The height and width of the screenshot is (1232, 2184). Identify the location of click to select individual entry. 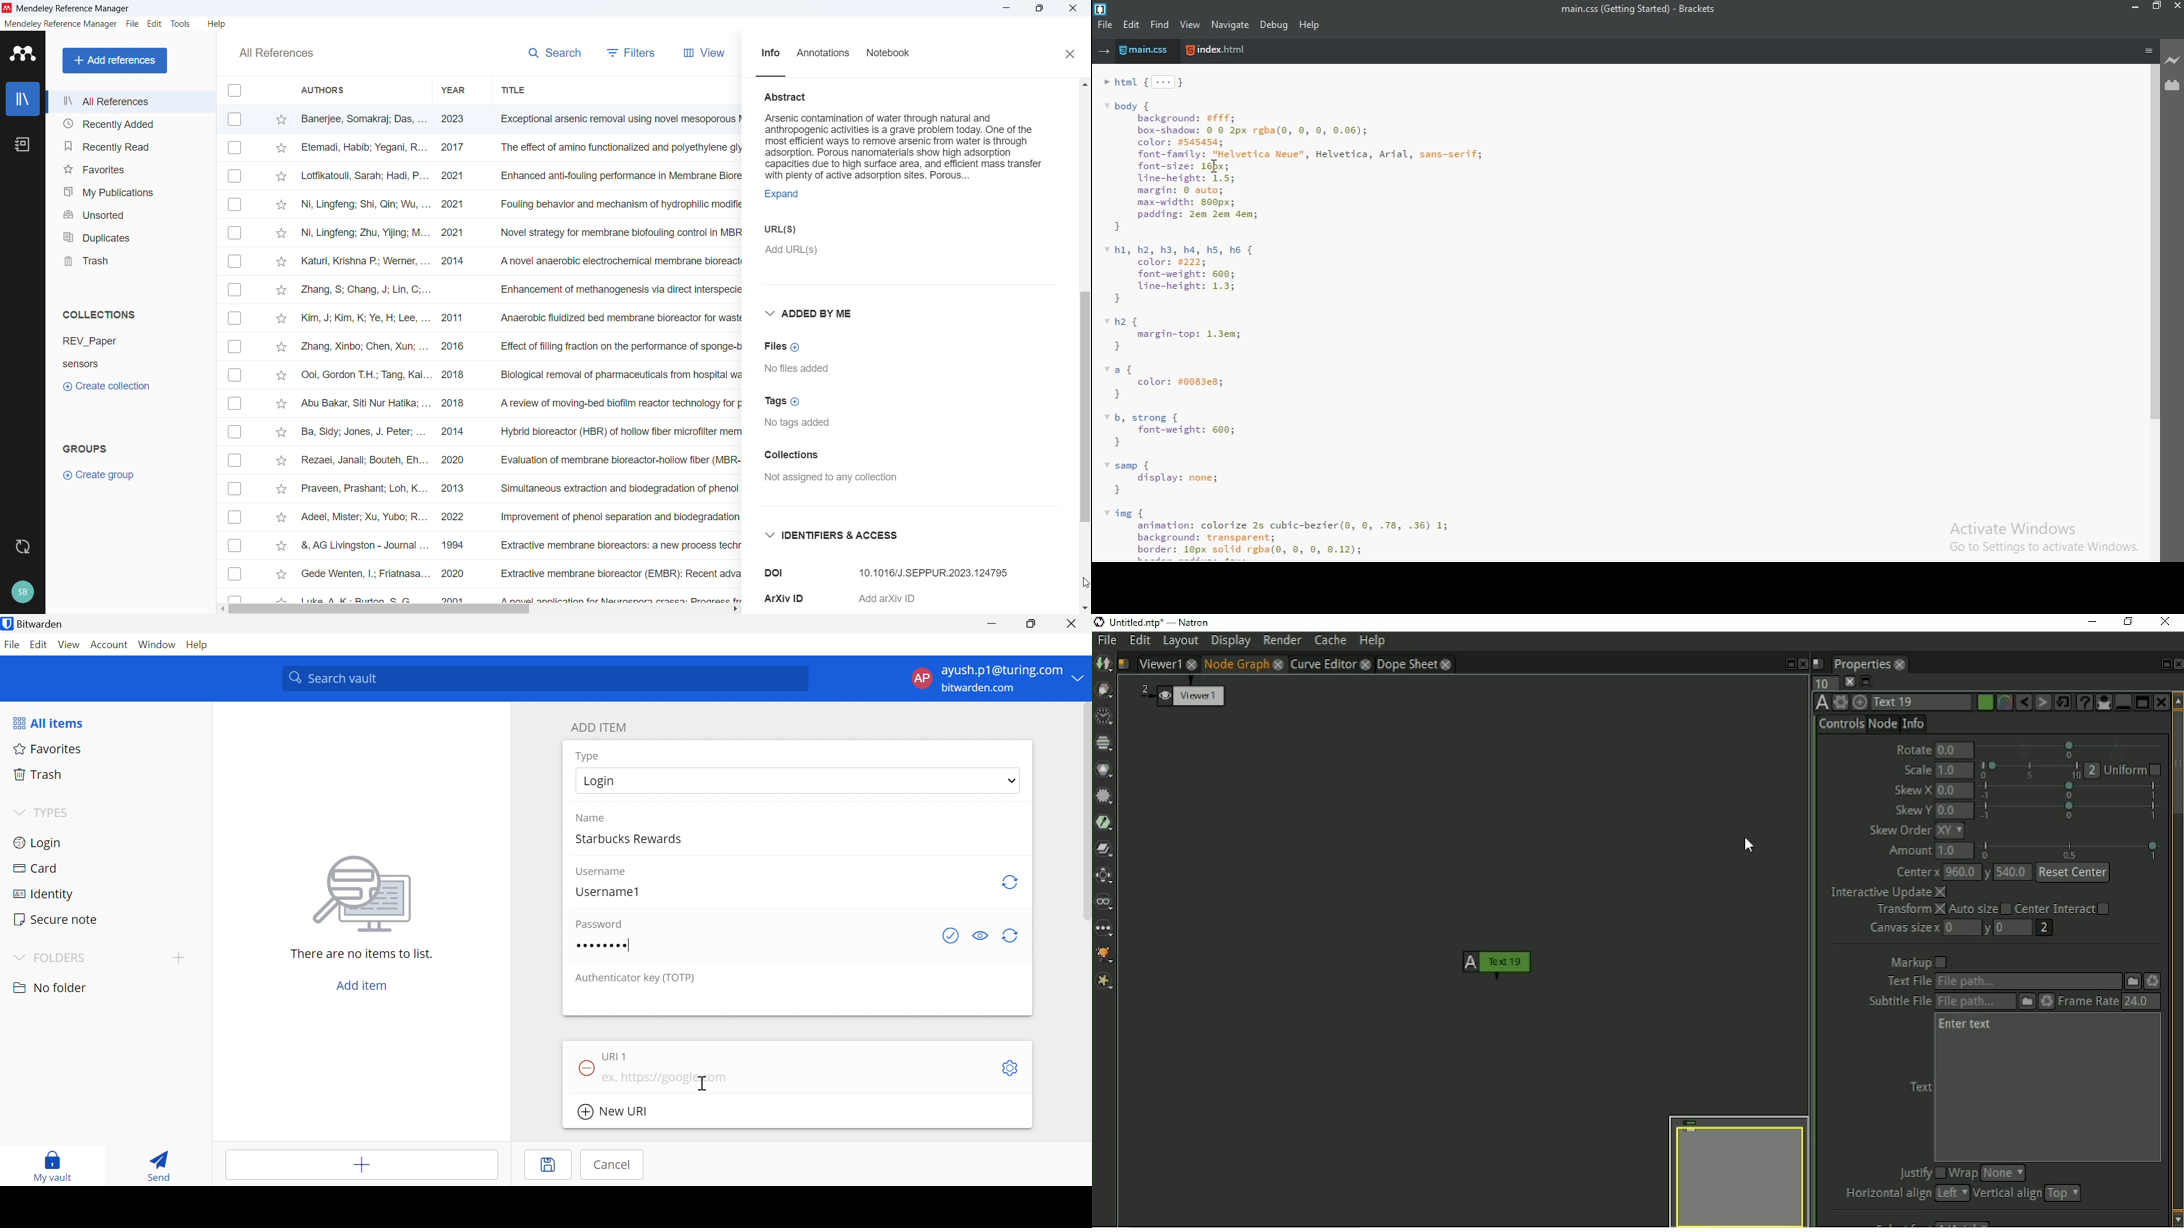
(234, 491).